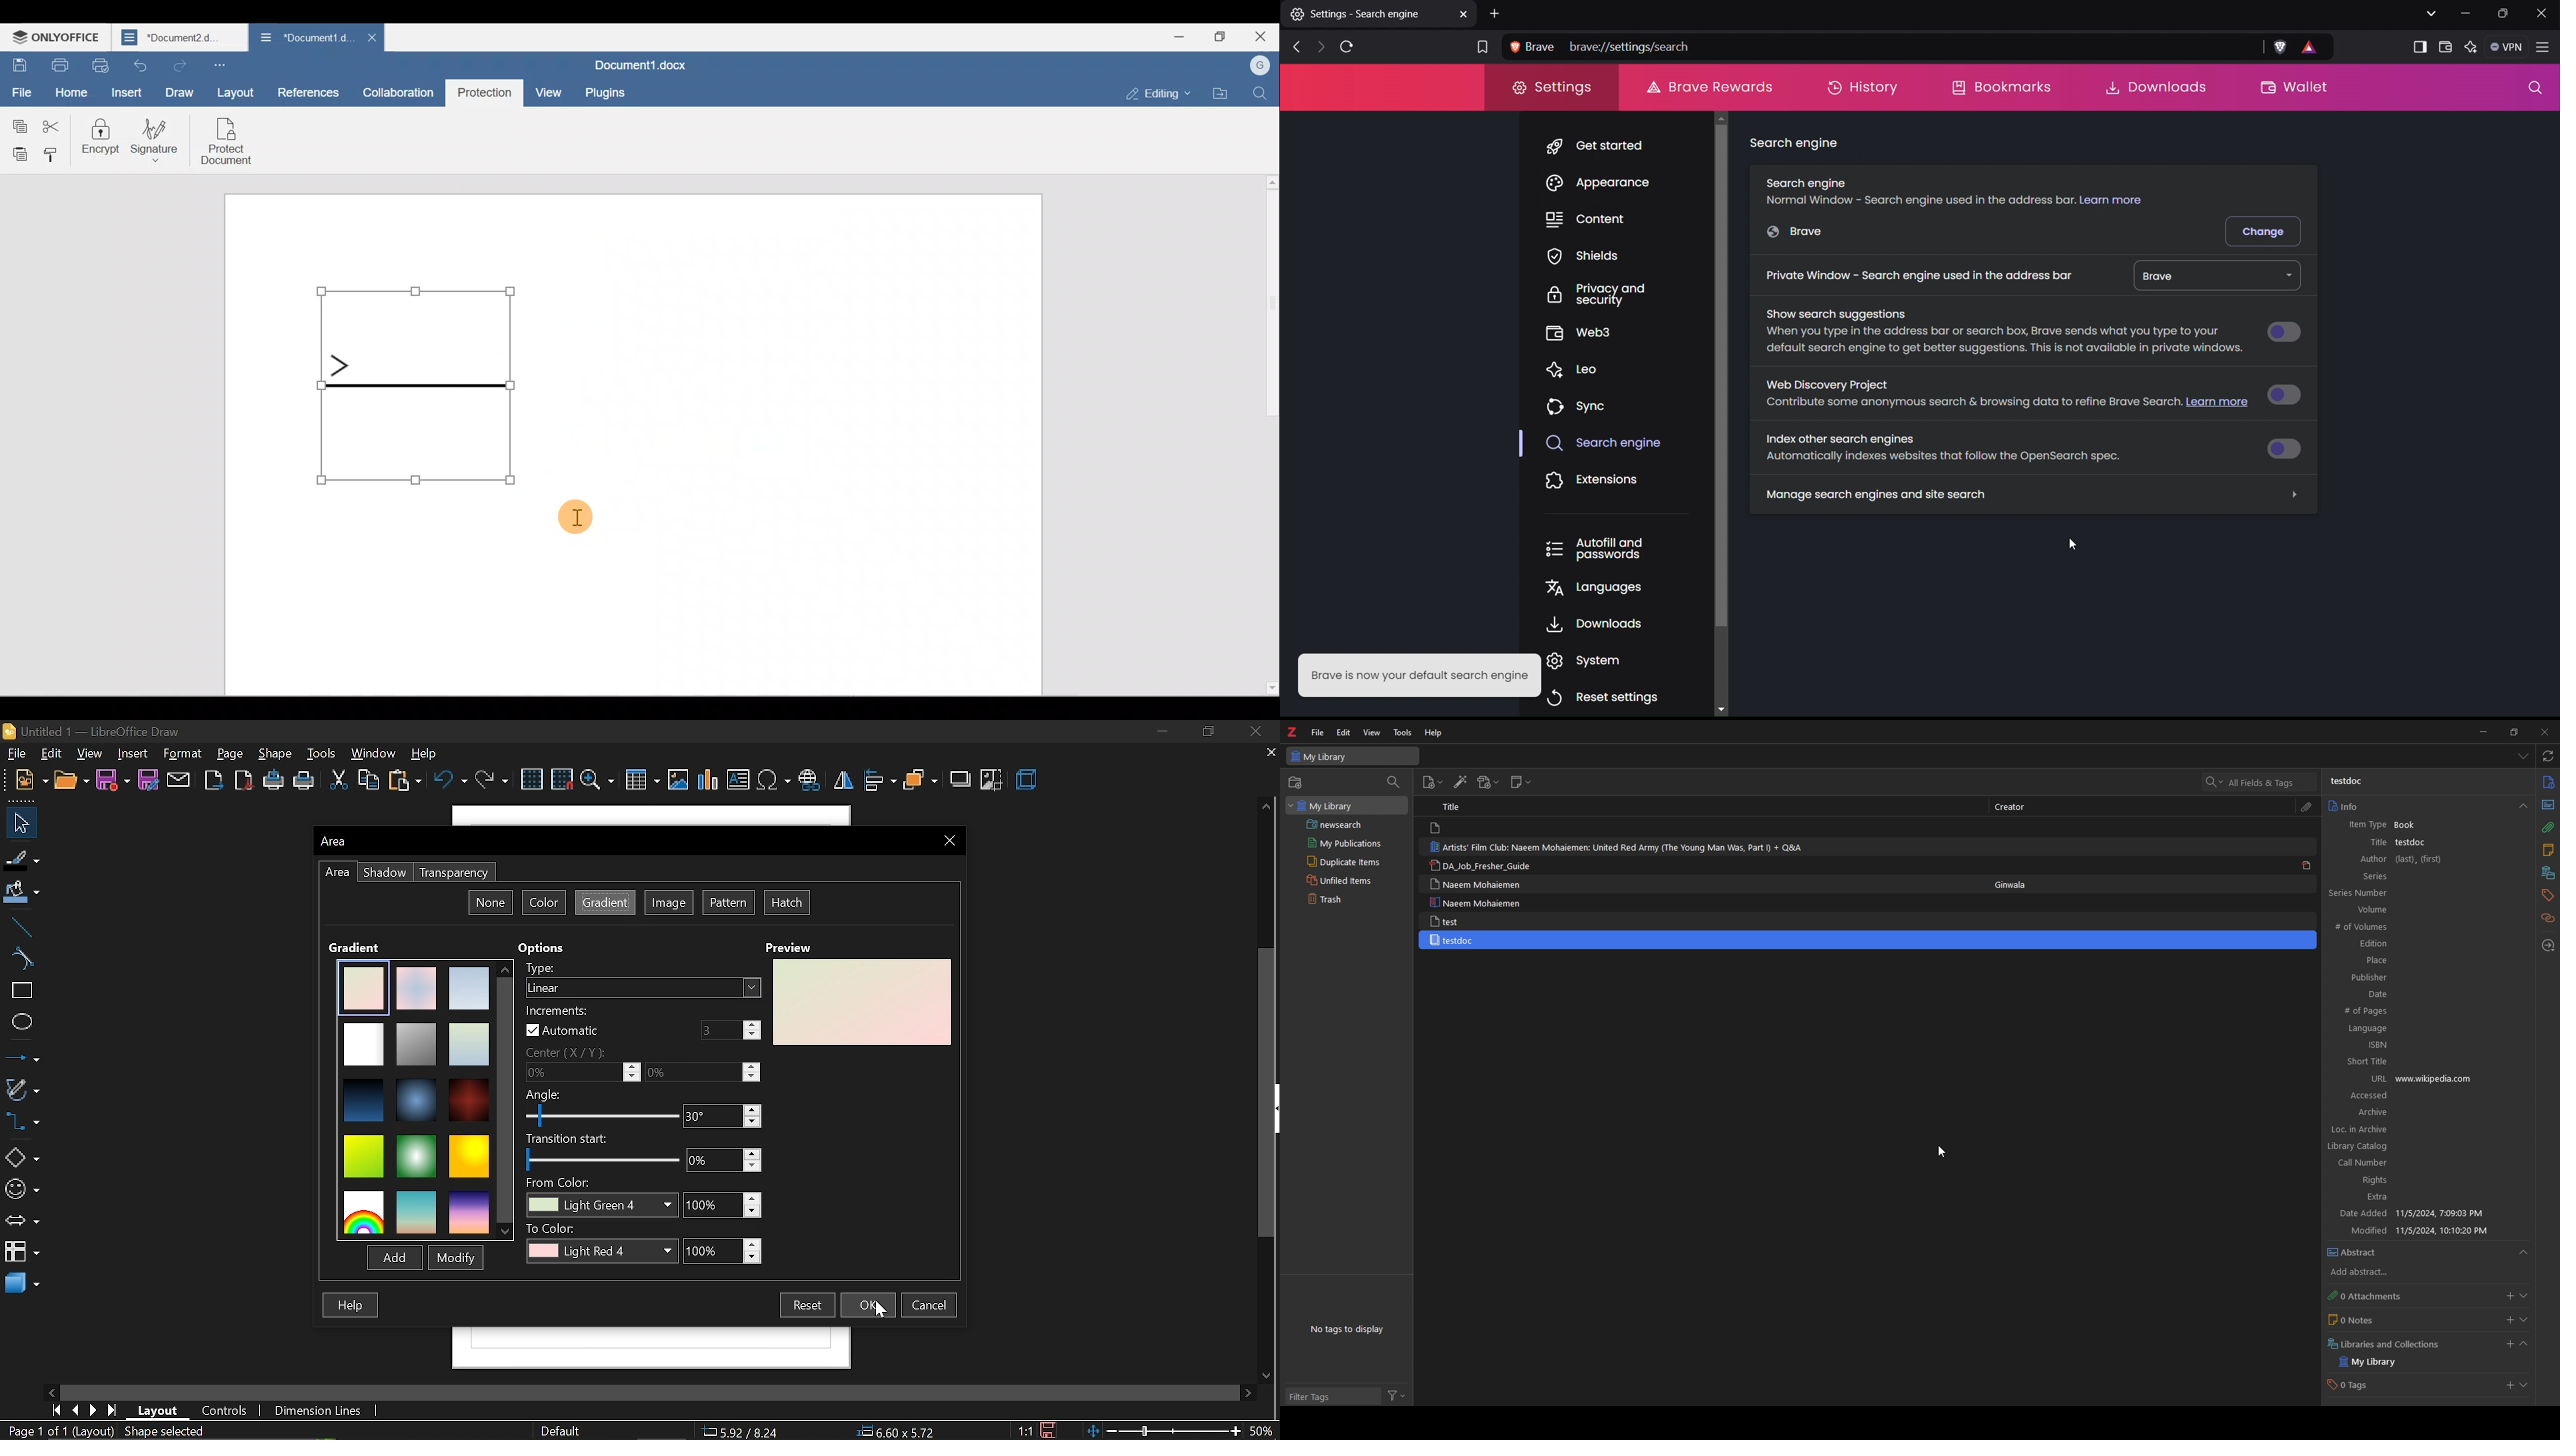 The image size is (2576, 1456). Describe the element at coordinates (22, 892) in the screenshot. I see `fill color` at that location.